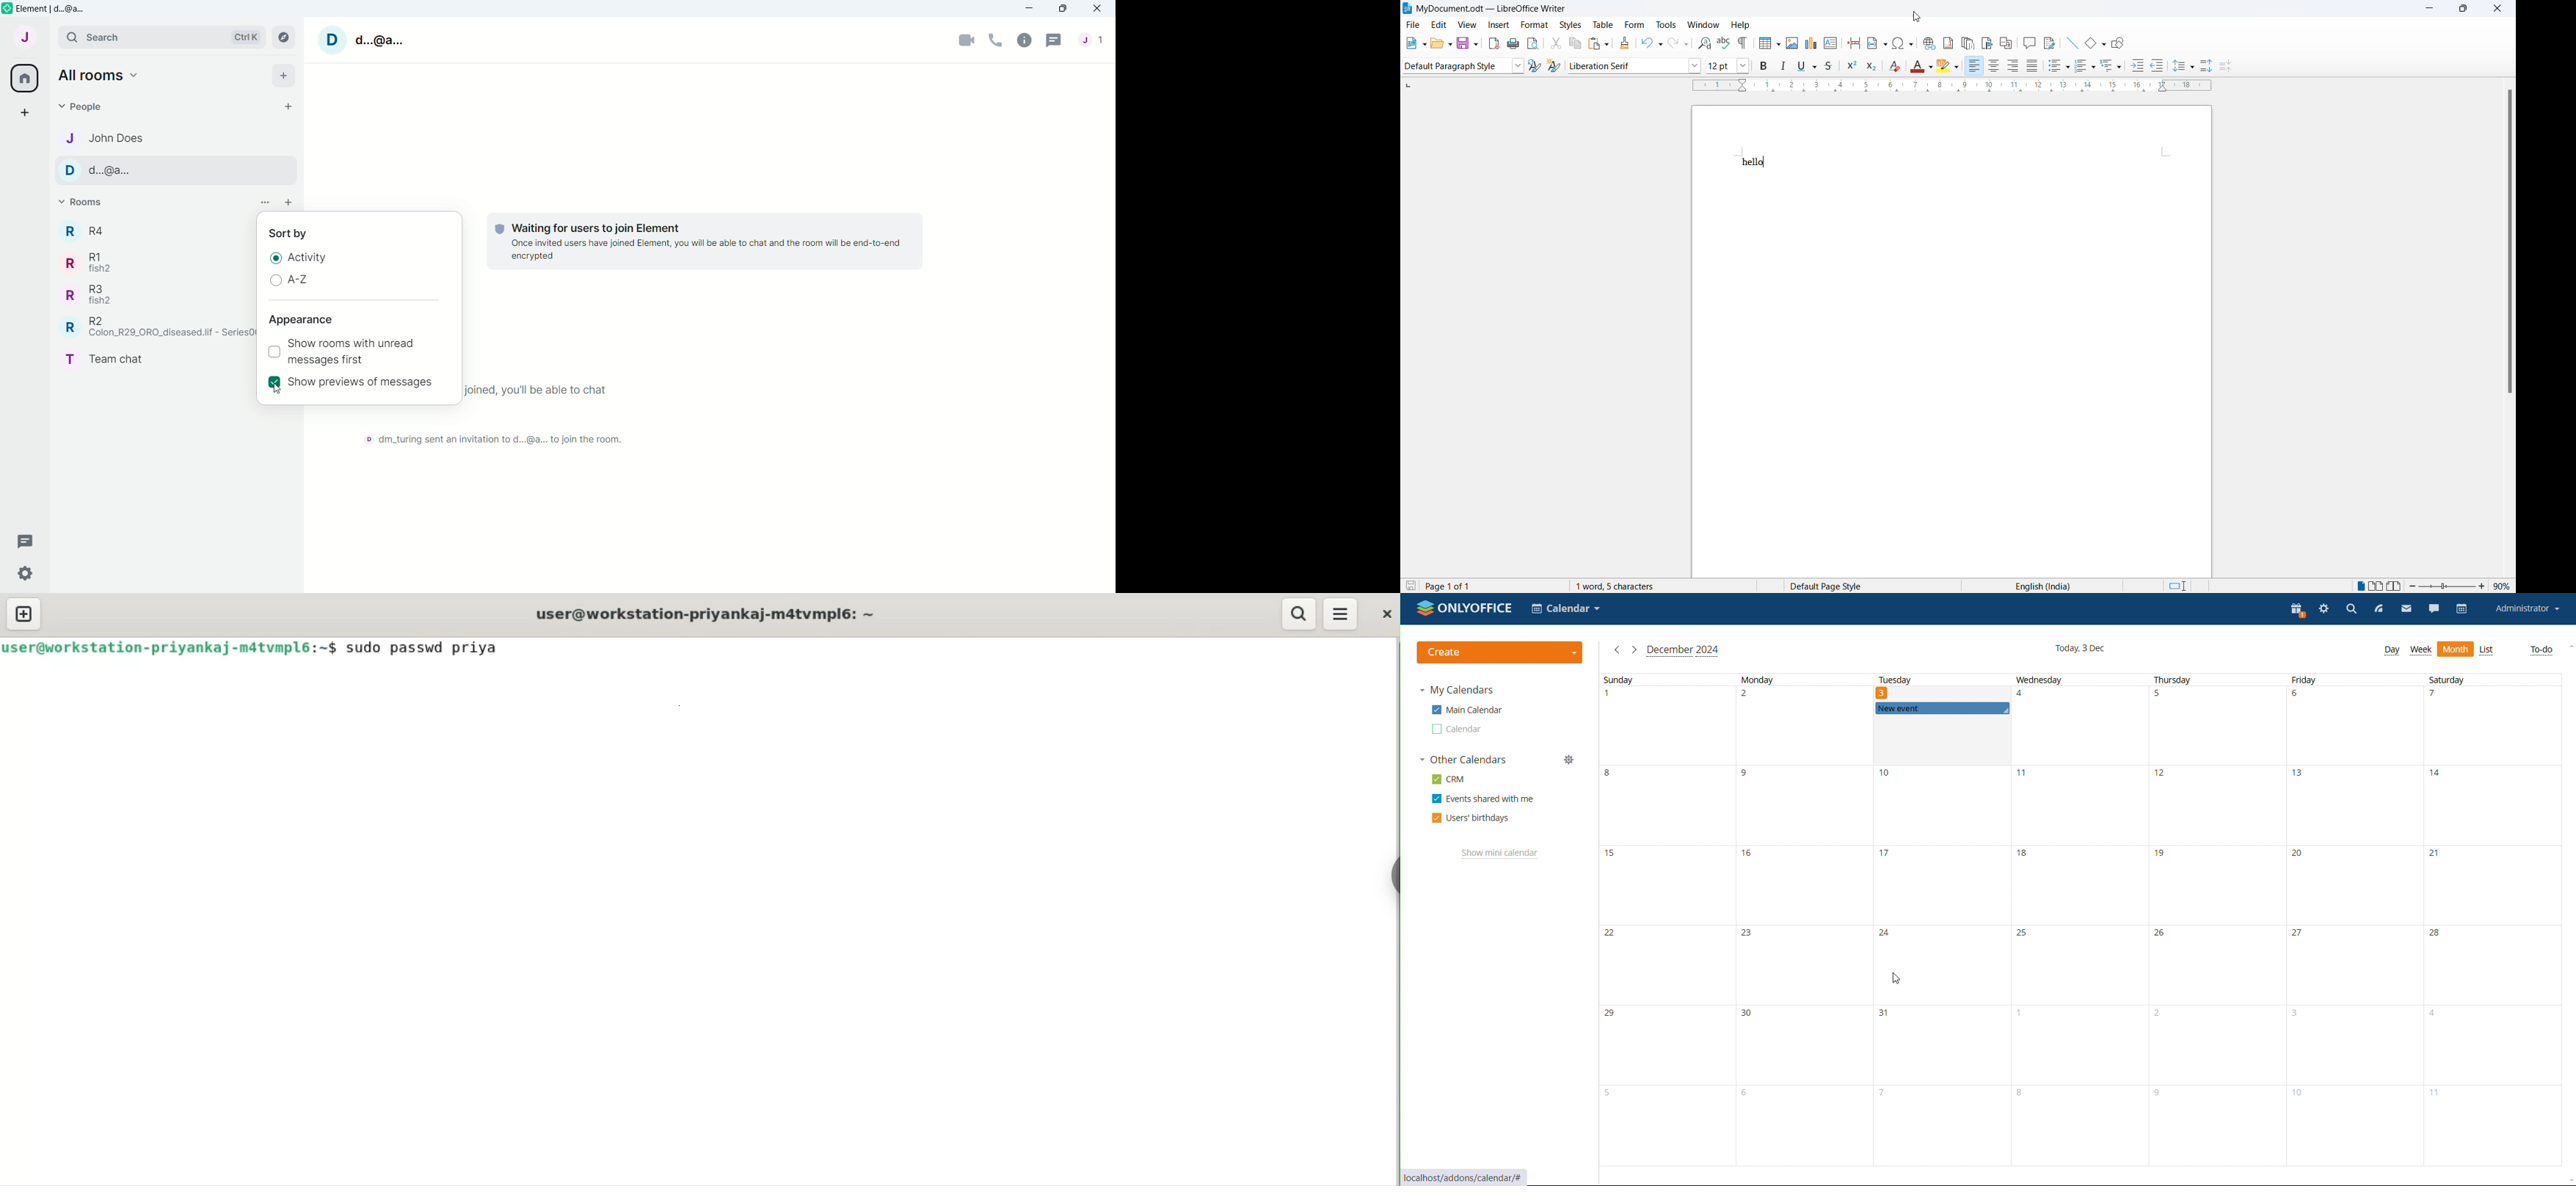 This screenshot has height=1204, width=2576. I want to click on Home options, so click(102, 74).